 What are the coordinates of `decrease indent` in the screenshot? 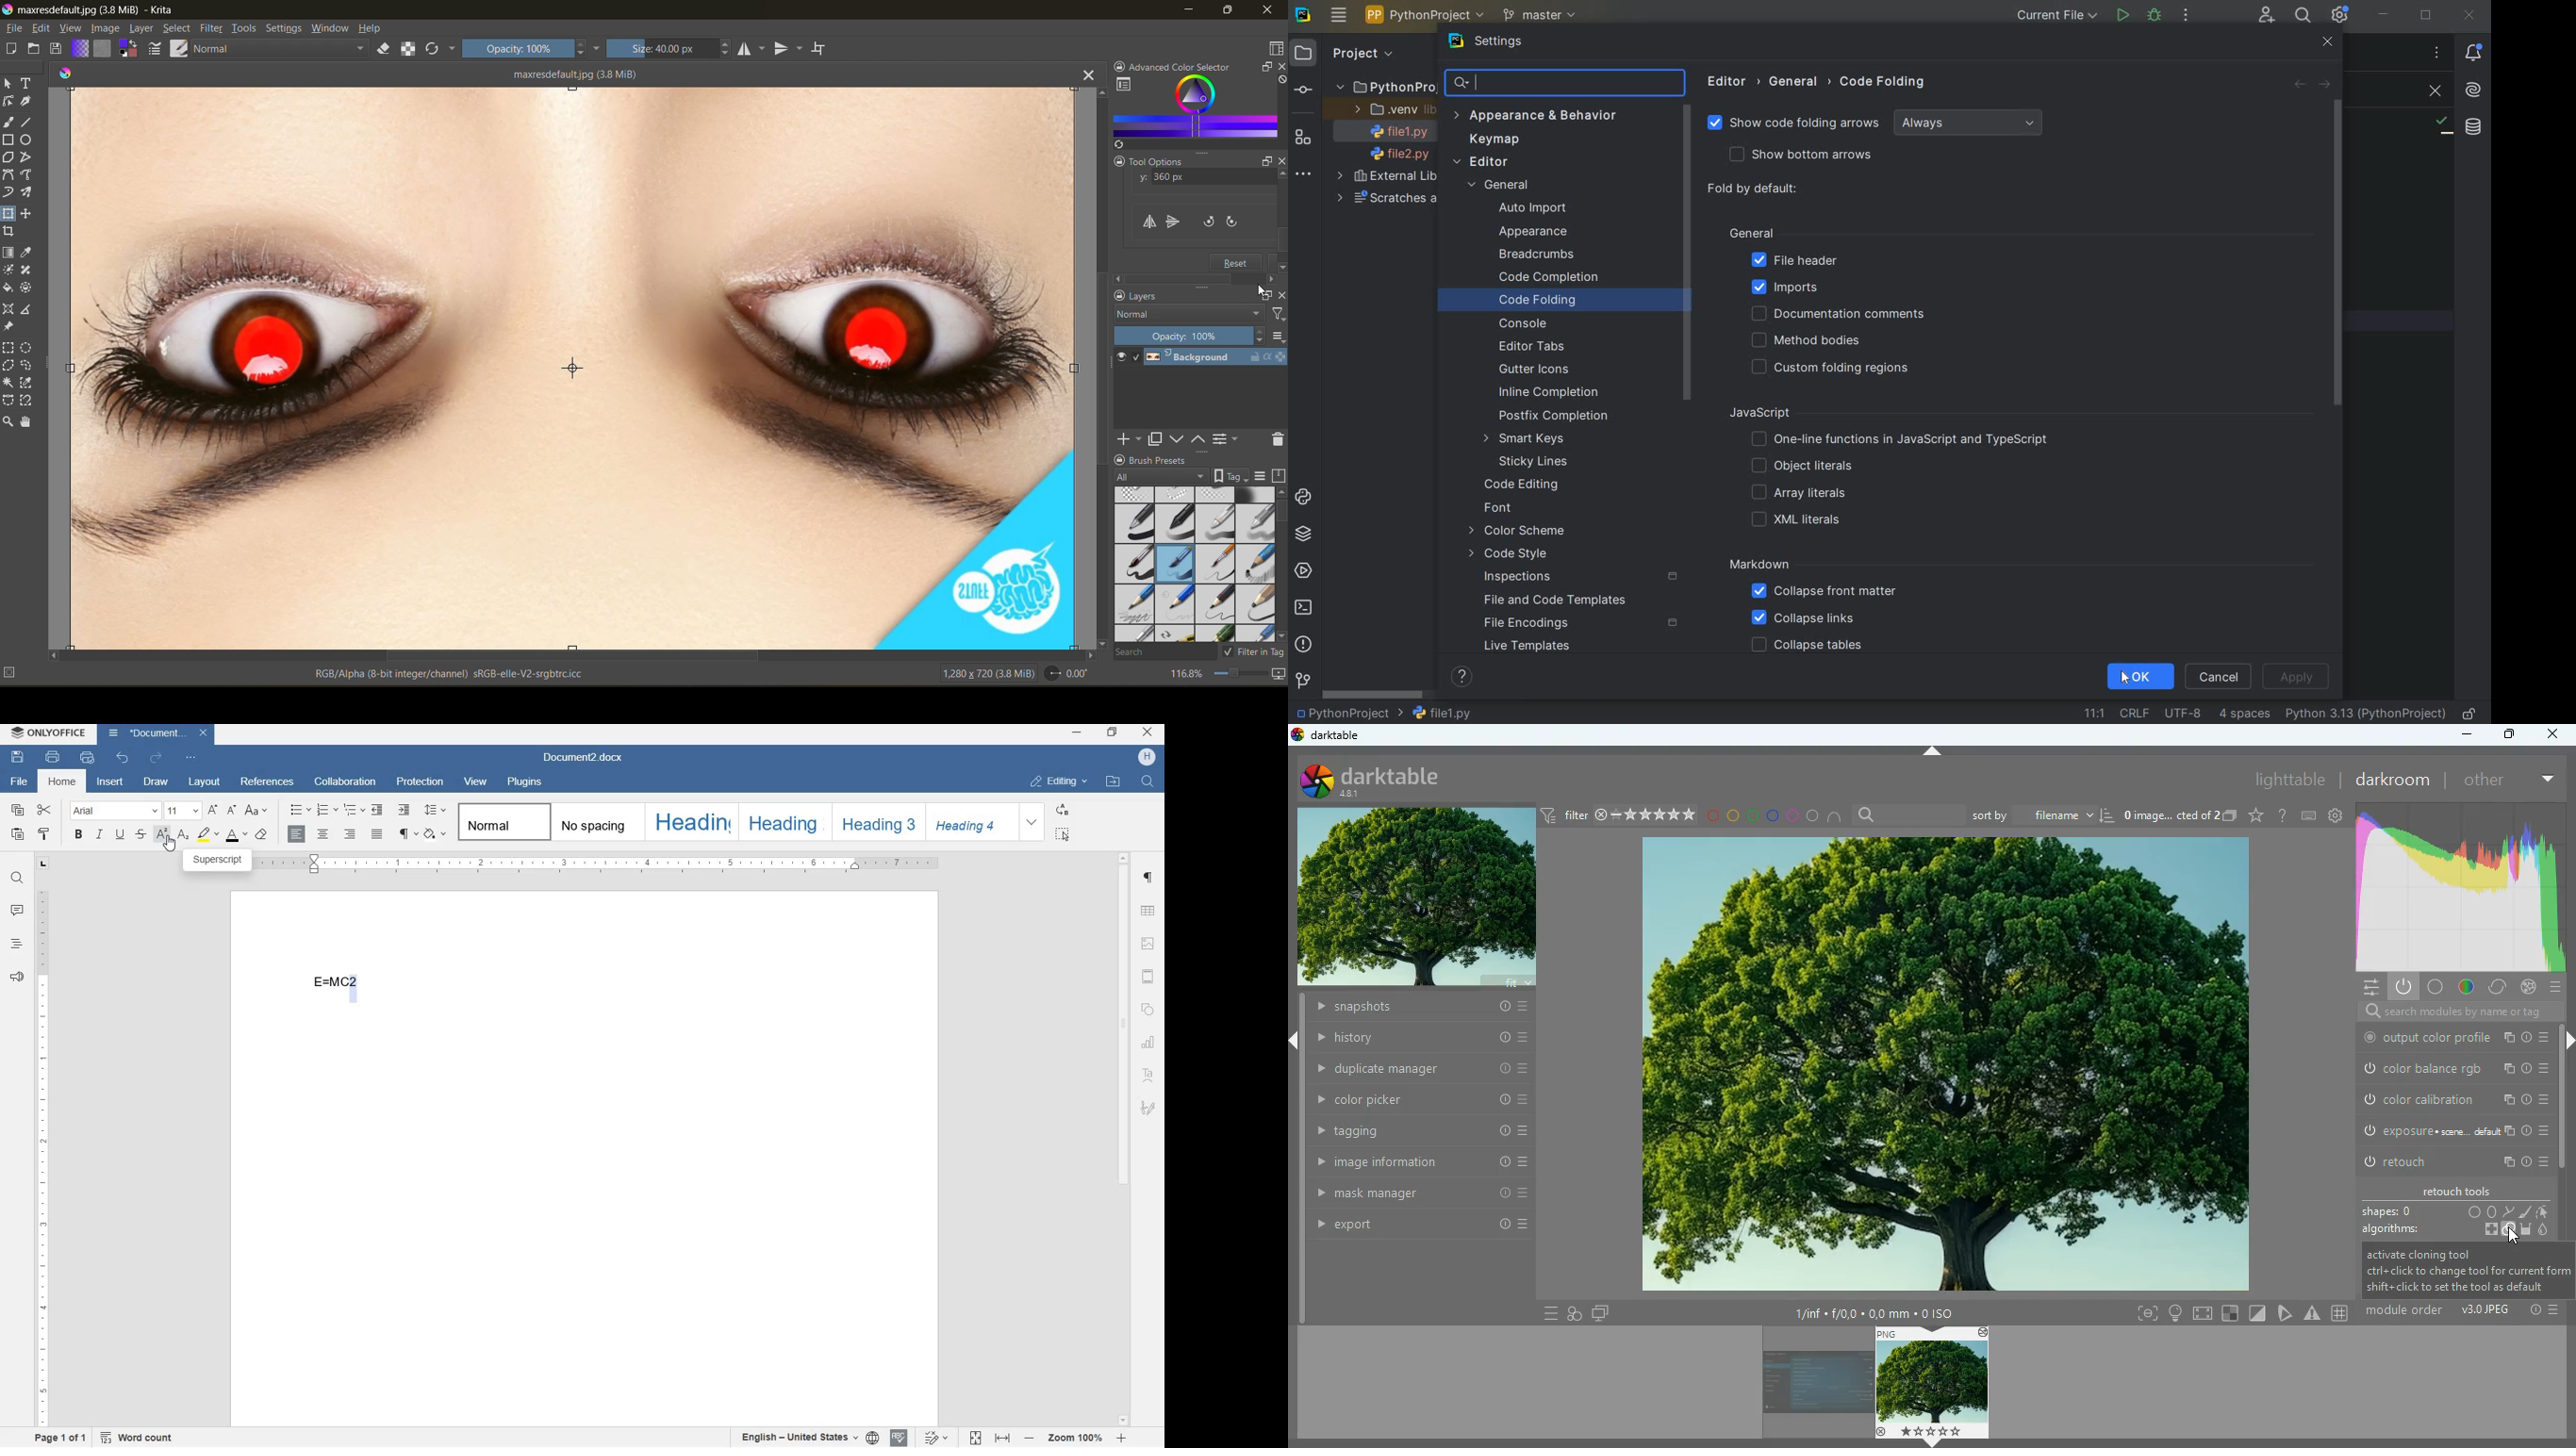 It's located at (379, 811).